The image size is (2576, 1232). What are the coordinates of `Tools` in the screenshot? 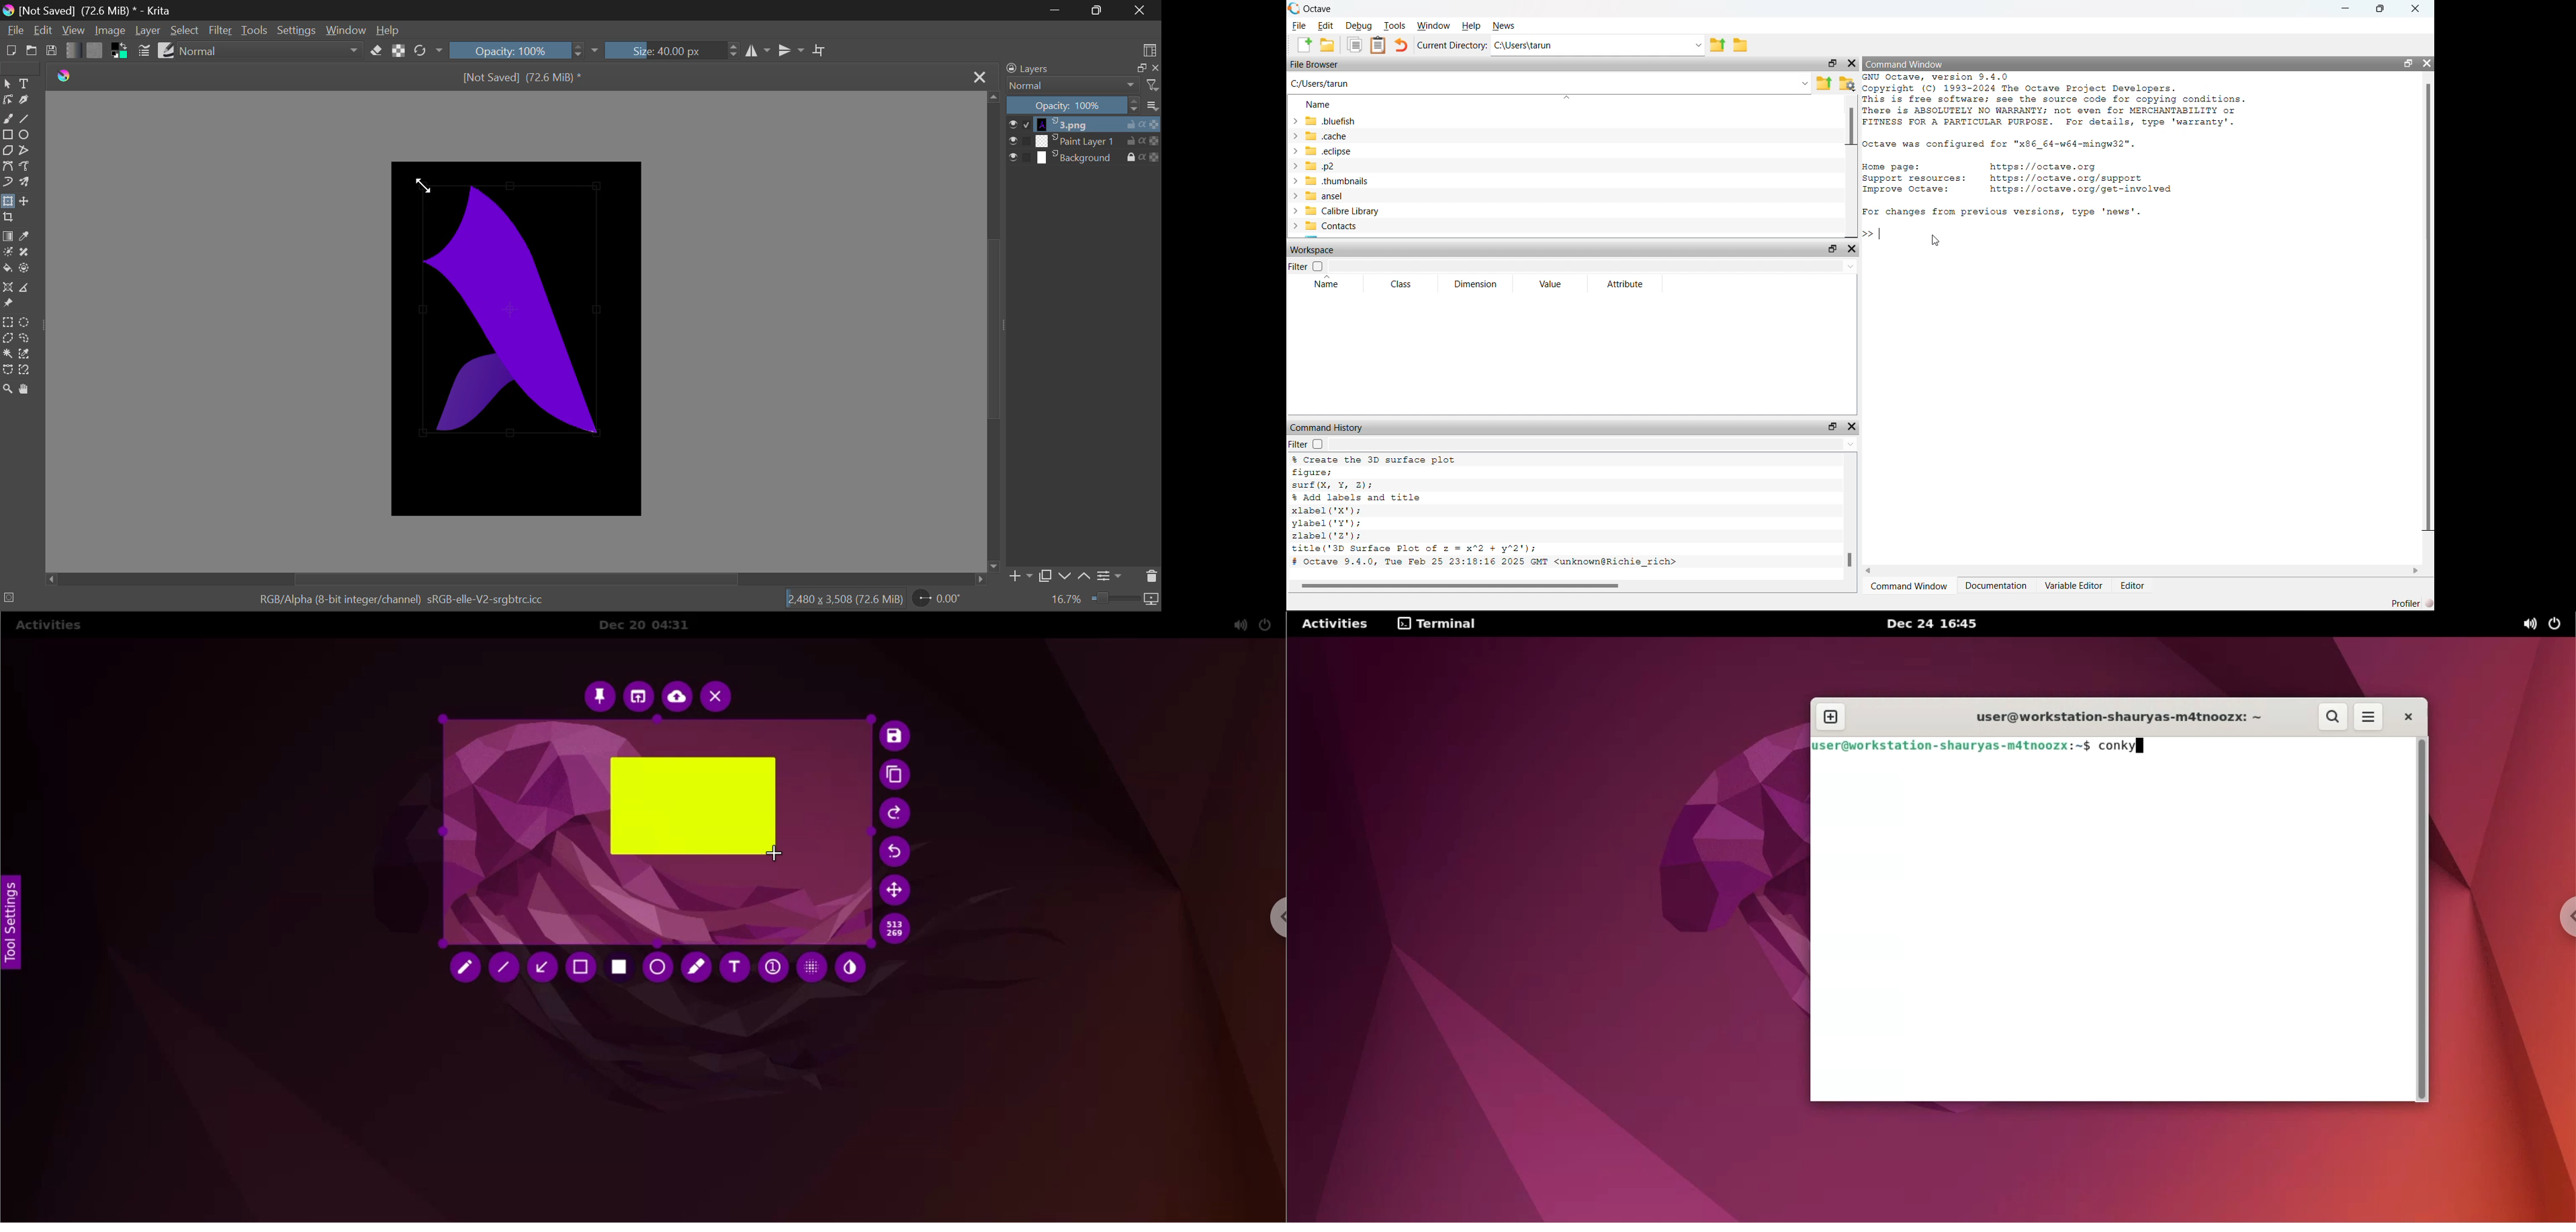 It's located at (257, 30).